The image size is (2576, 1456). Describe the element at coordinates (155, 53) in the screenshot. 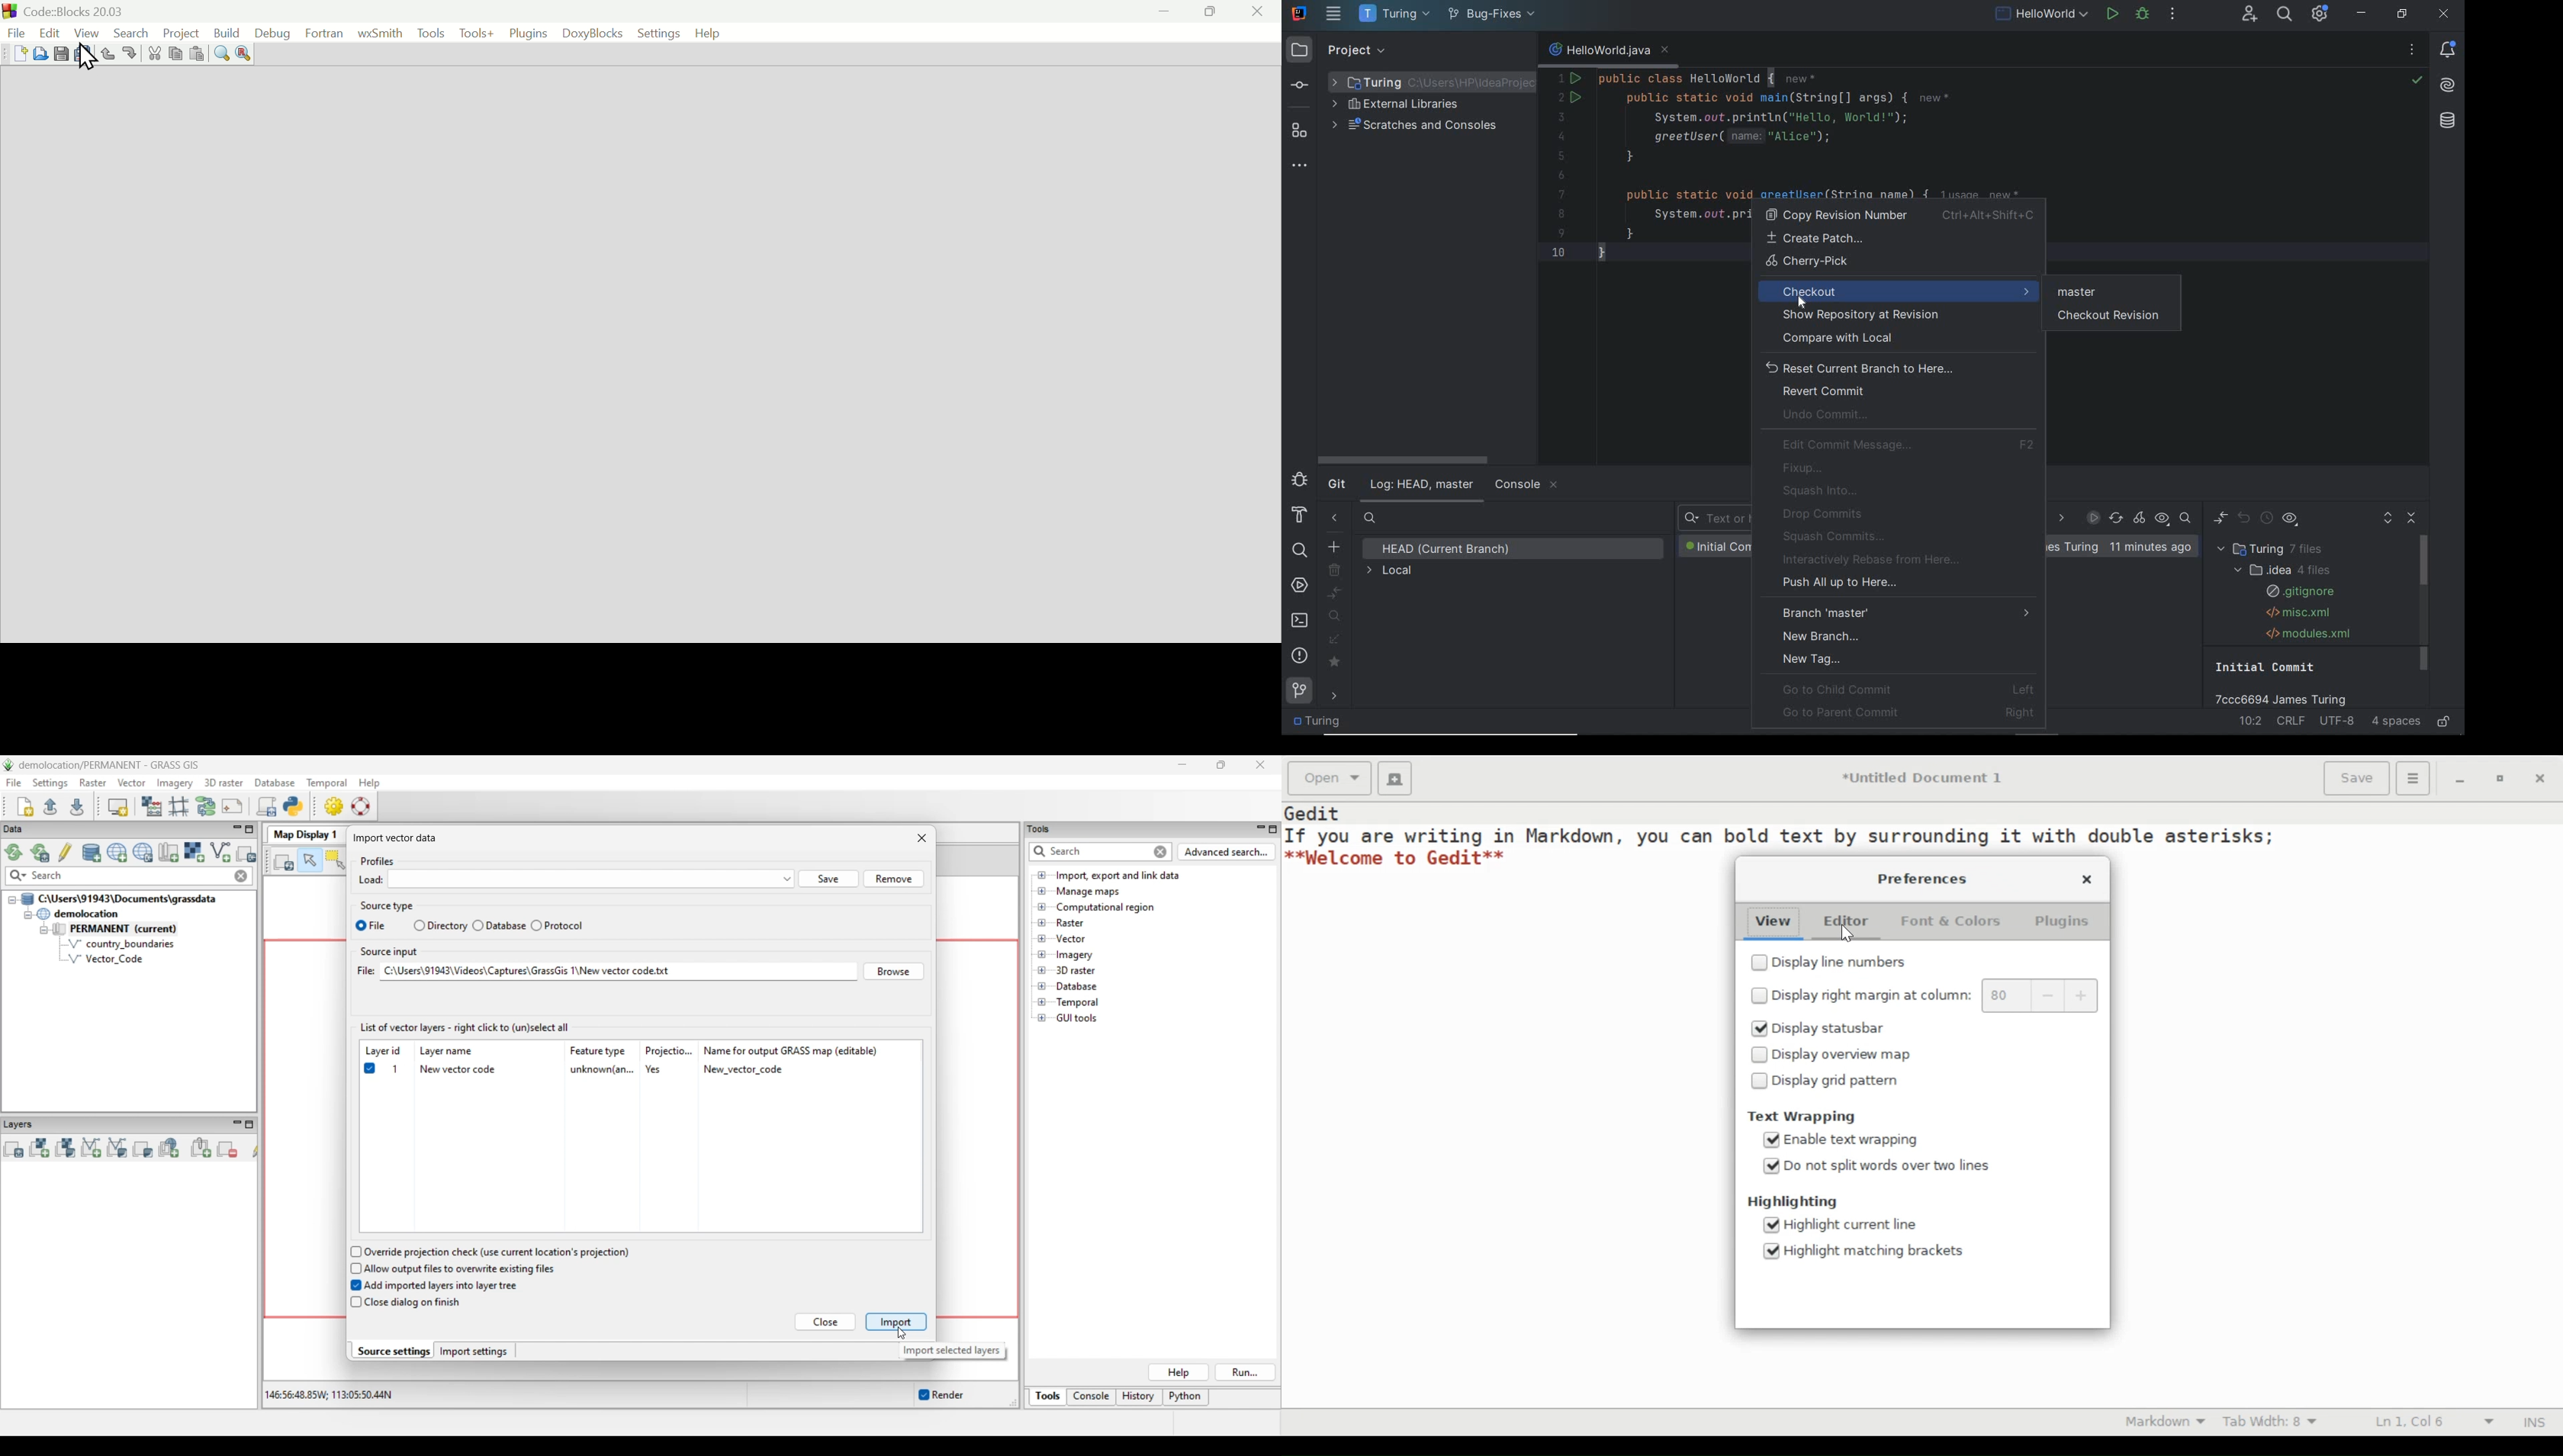

I see `Cut` at that location.